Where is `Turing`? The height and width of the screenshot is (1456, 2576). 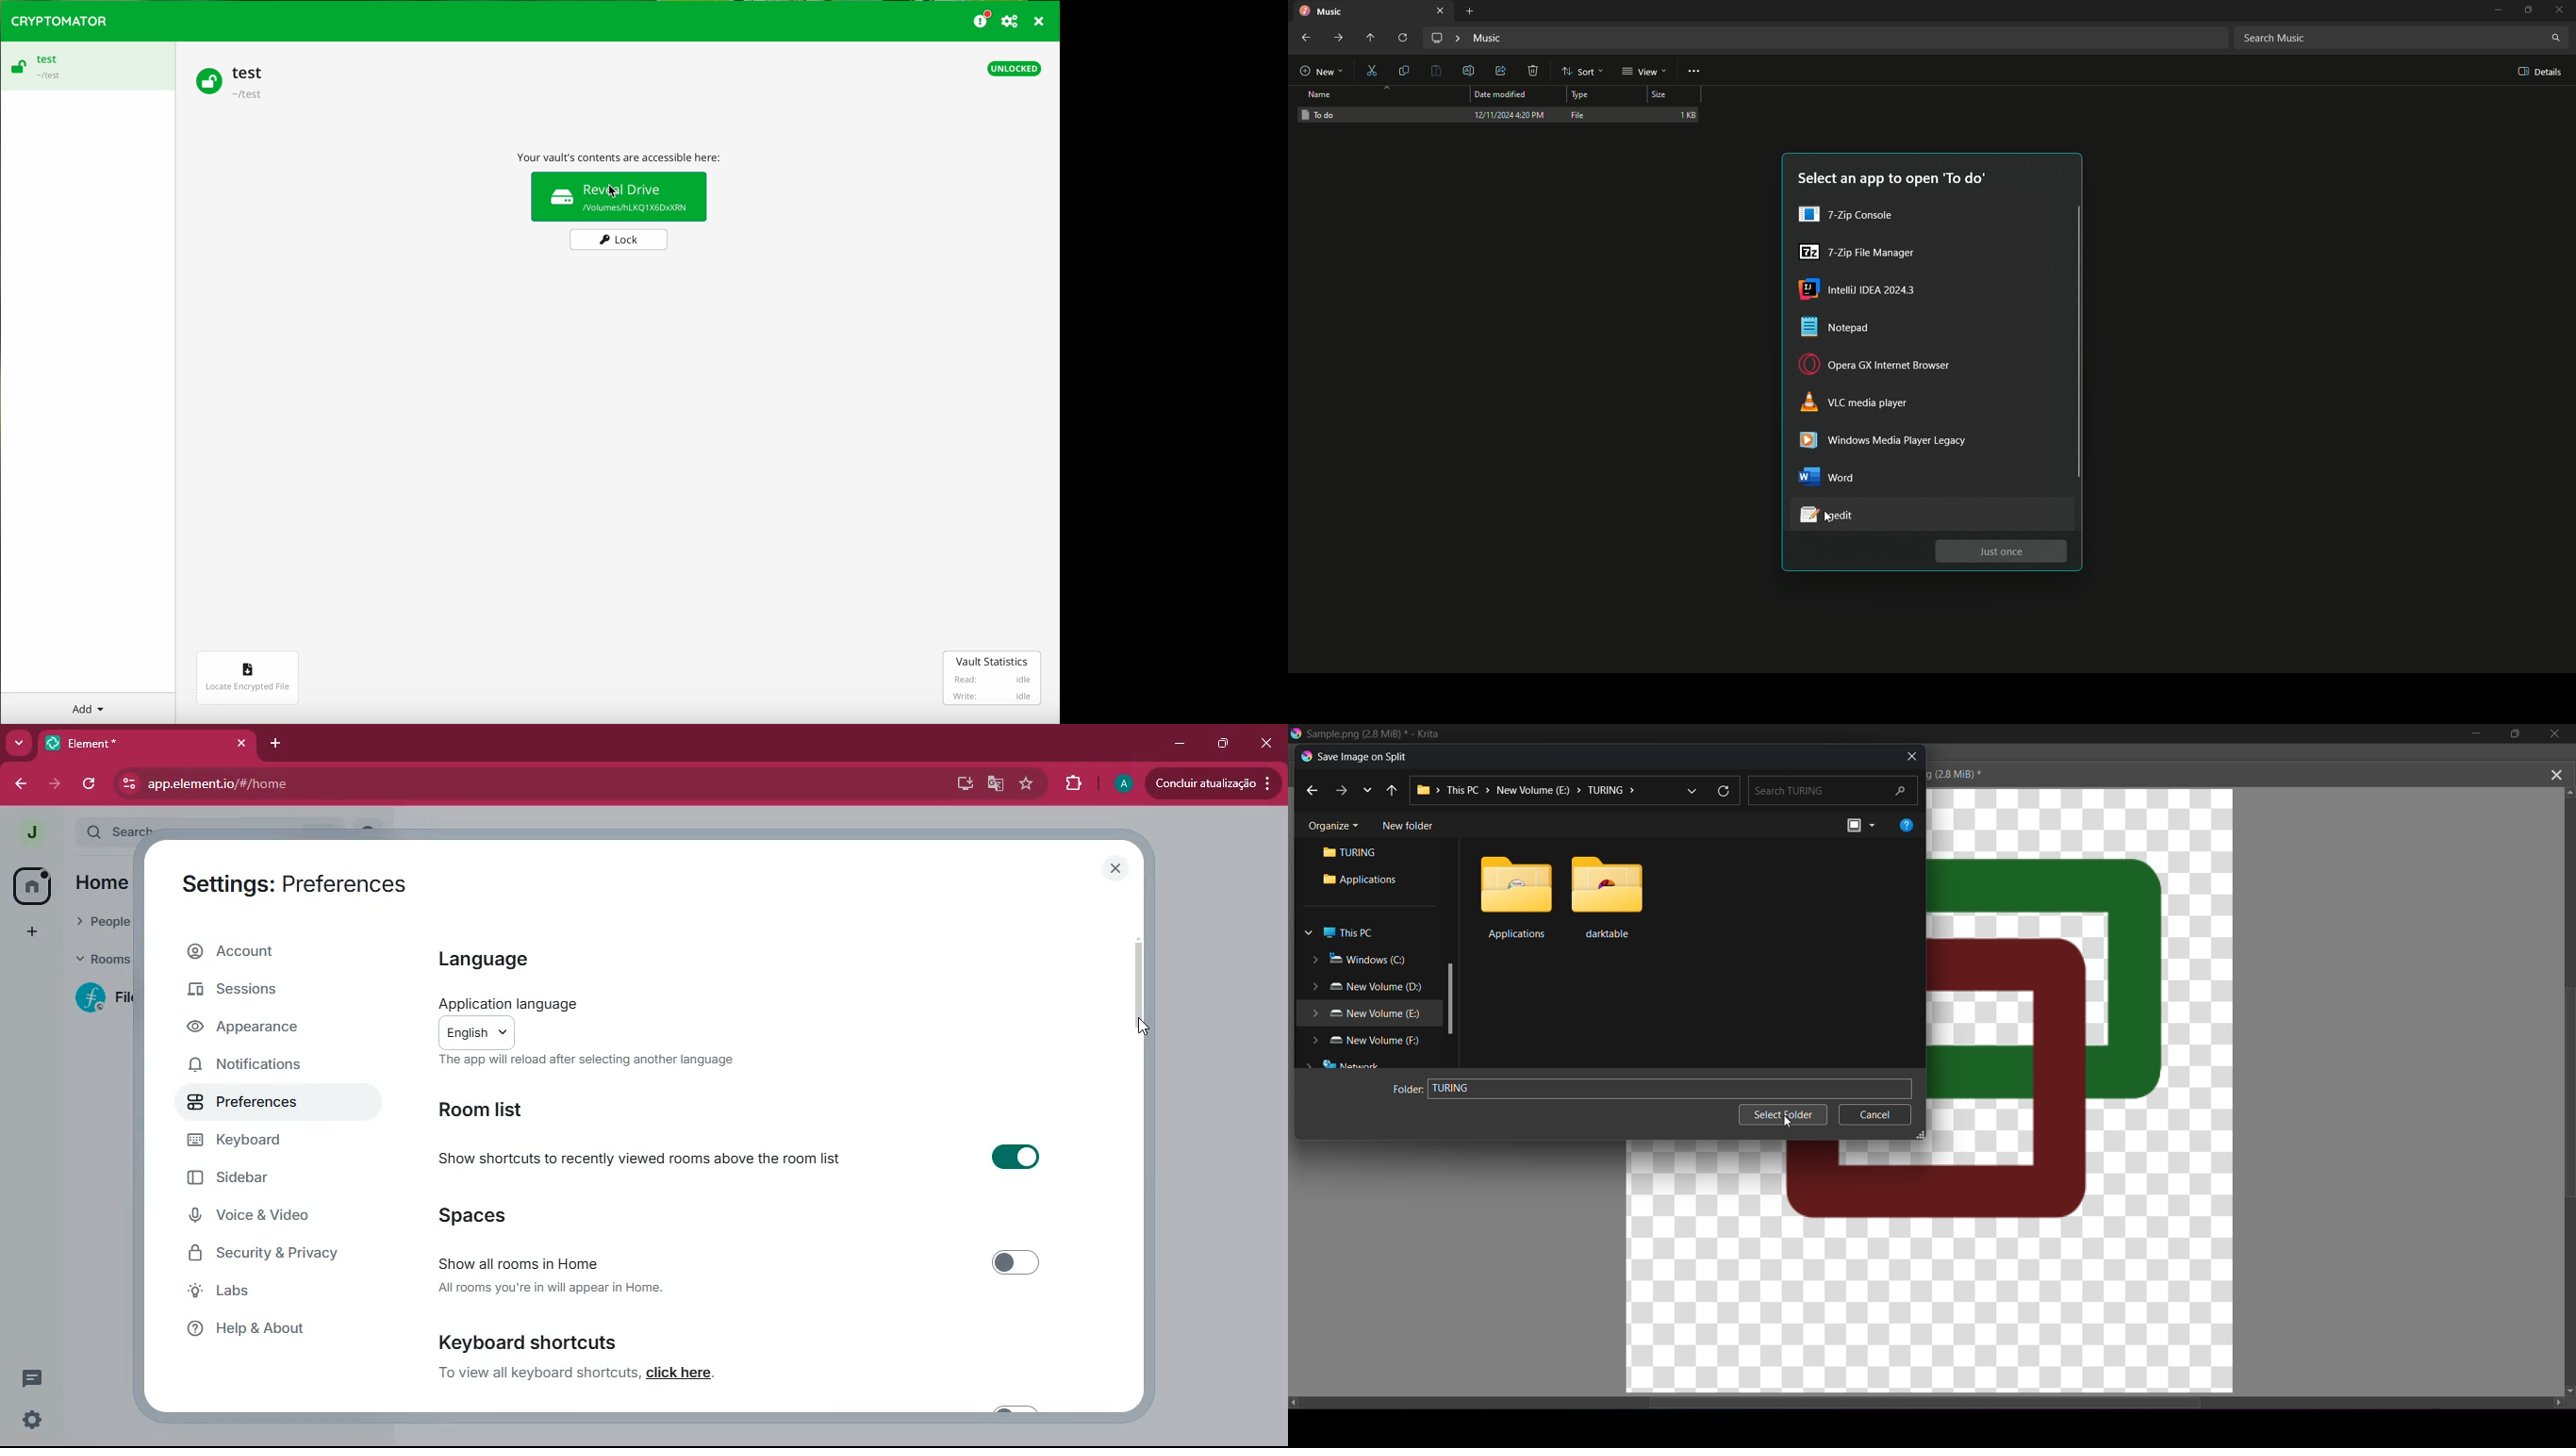 Turing is located at coordinates (1670, 1087).